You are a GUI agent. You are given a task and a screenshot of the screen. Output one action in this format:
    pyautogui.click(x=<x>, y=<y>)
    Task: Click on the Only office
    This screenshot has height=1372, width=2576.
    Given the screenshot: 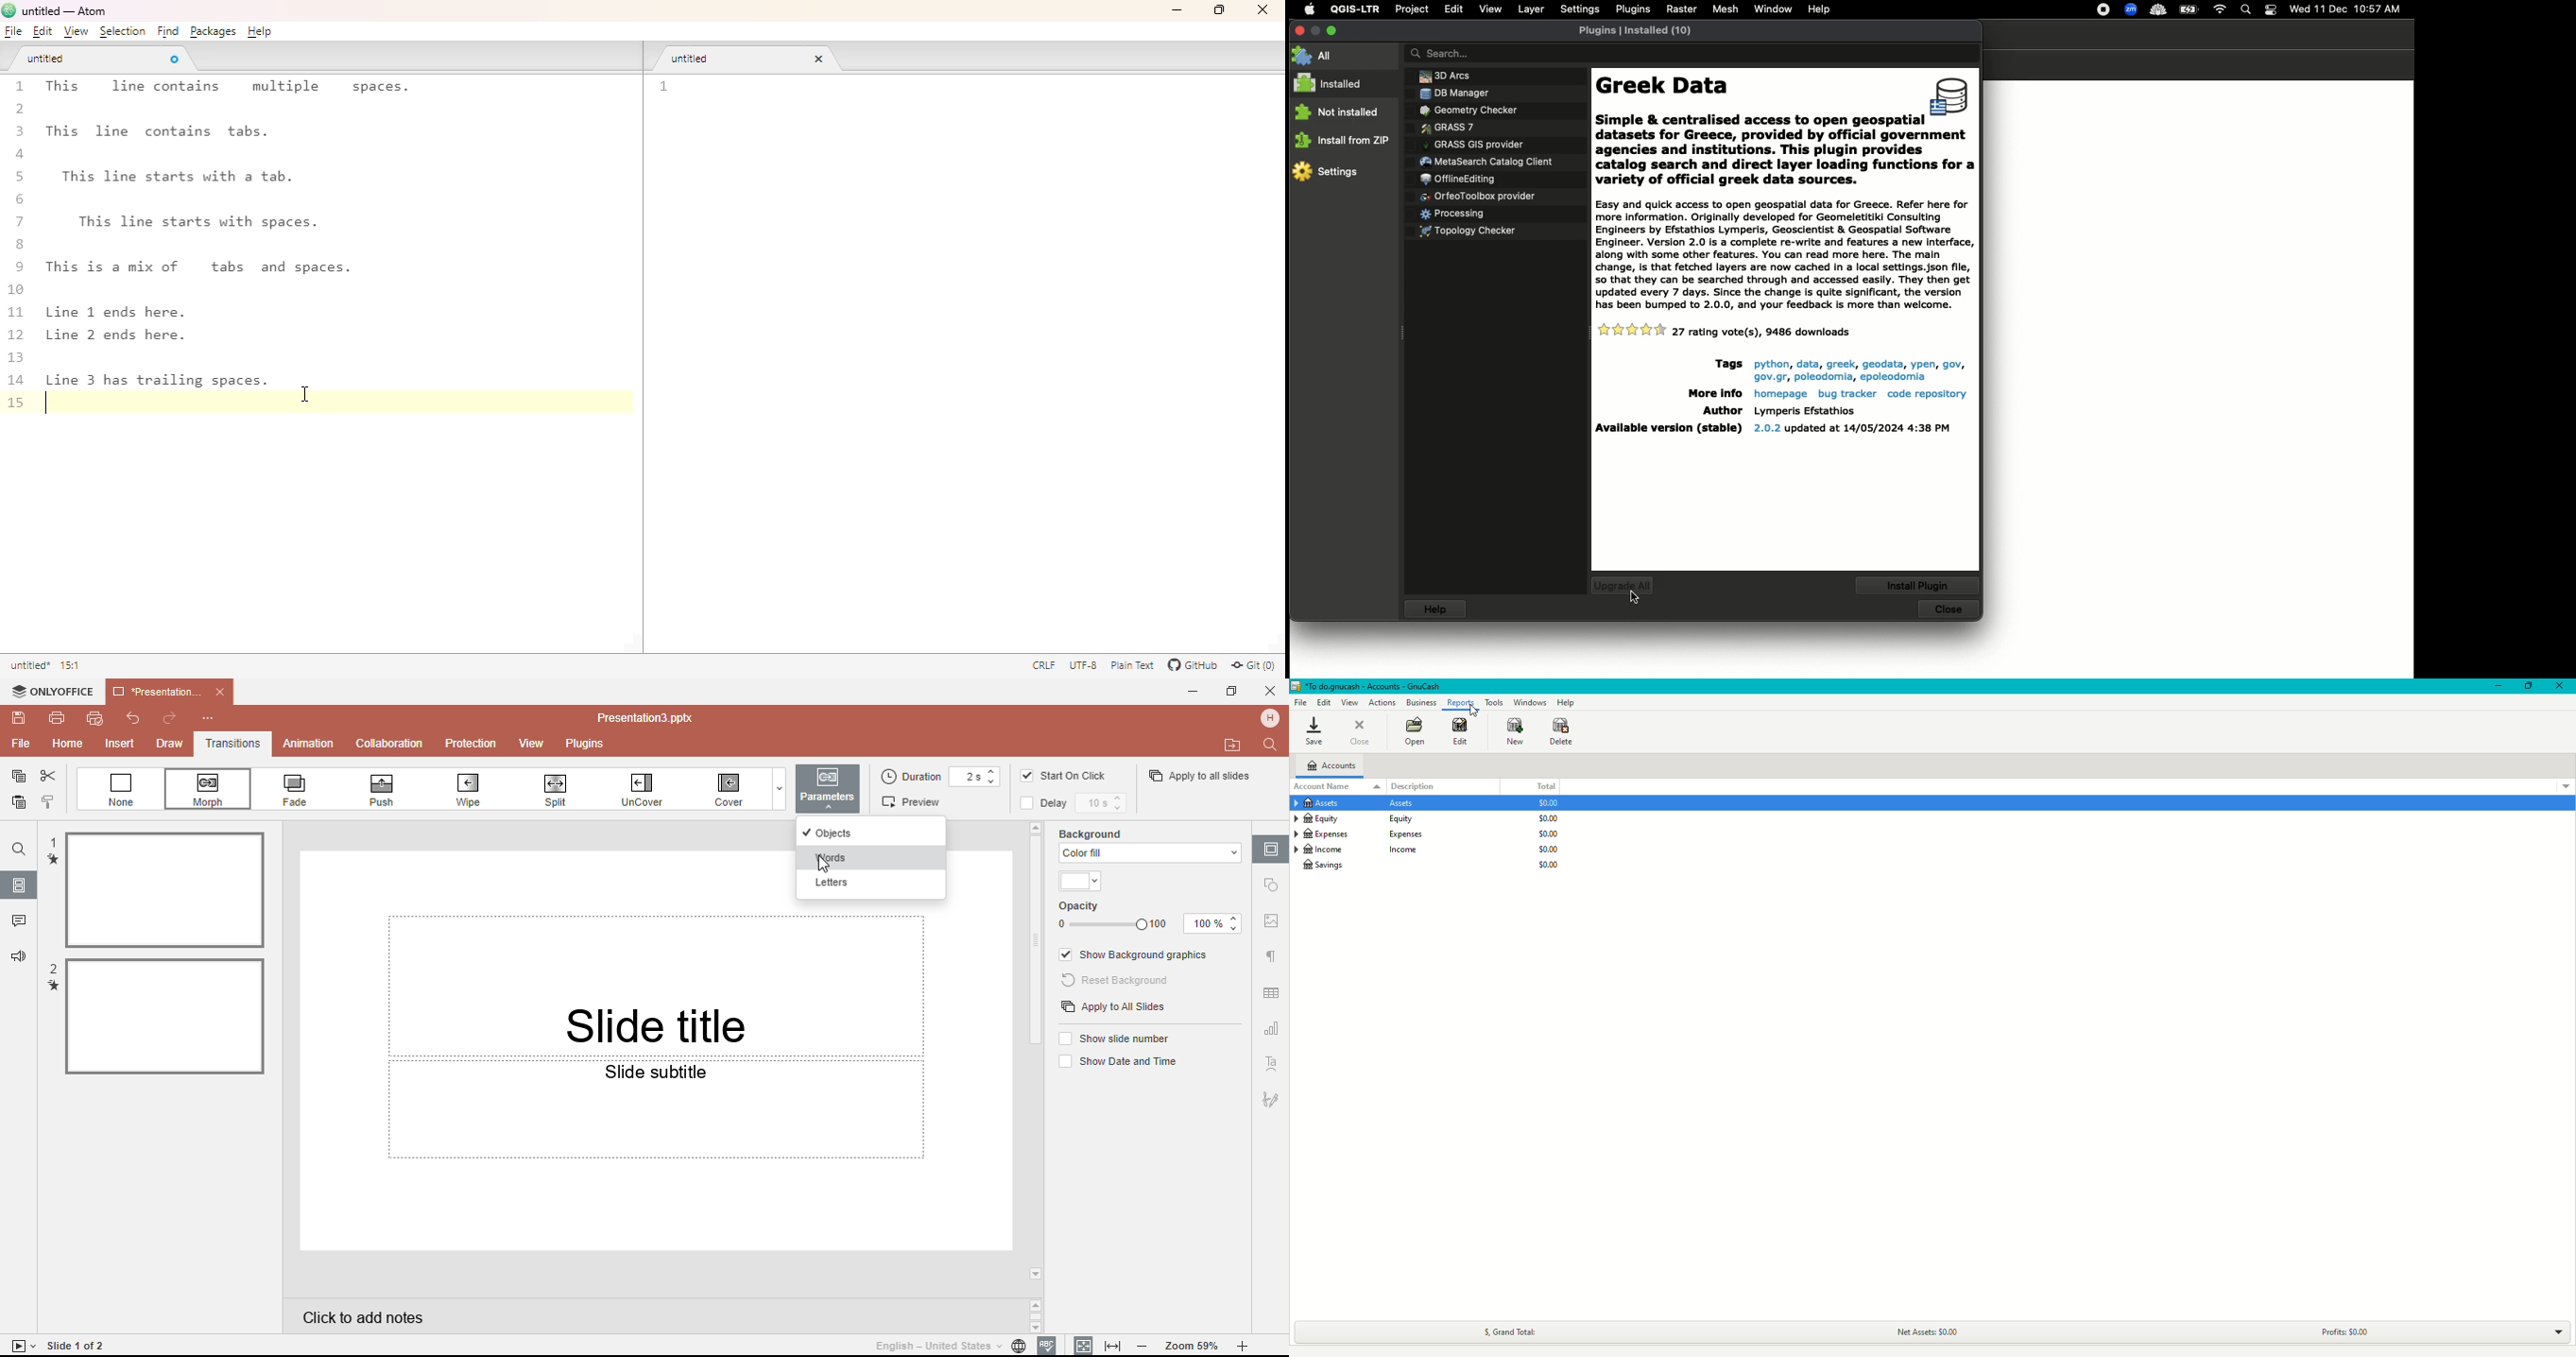 What is the action you would take?
    pyautogui.click(x=51, y=692)
    